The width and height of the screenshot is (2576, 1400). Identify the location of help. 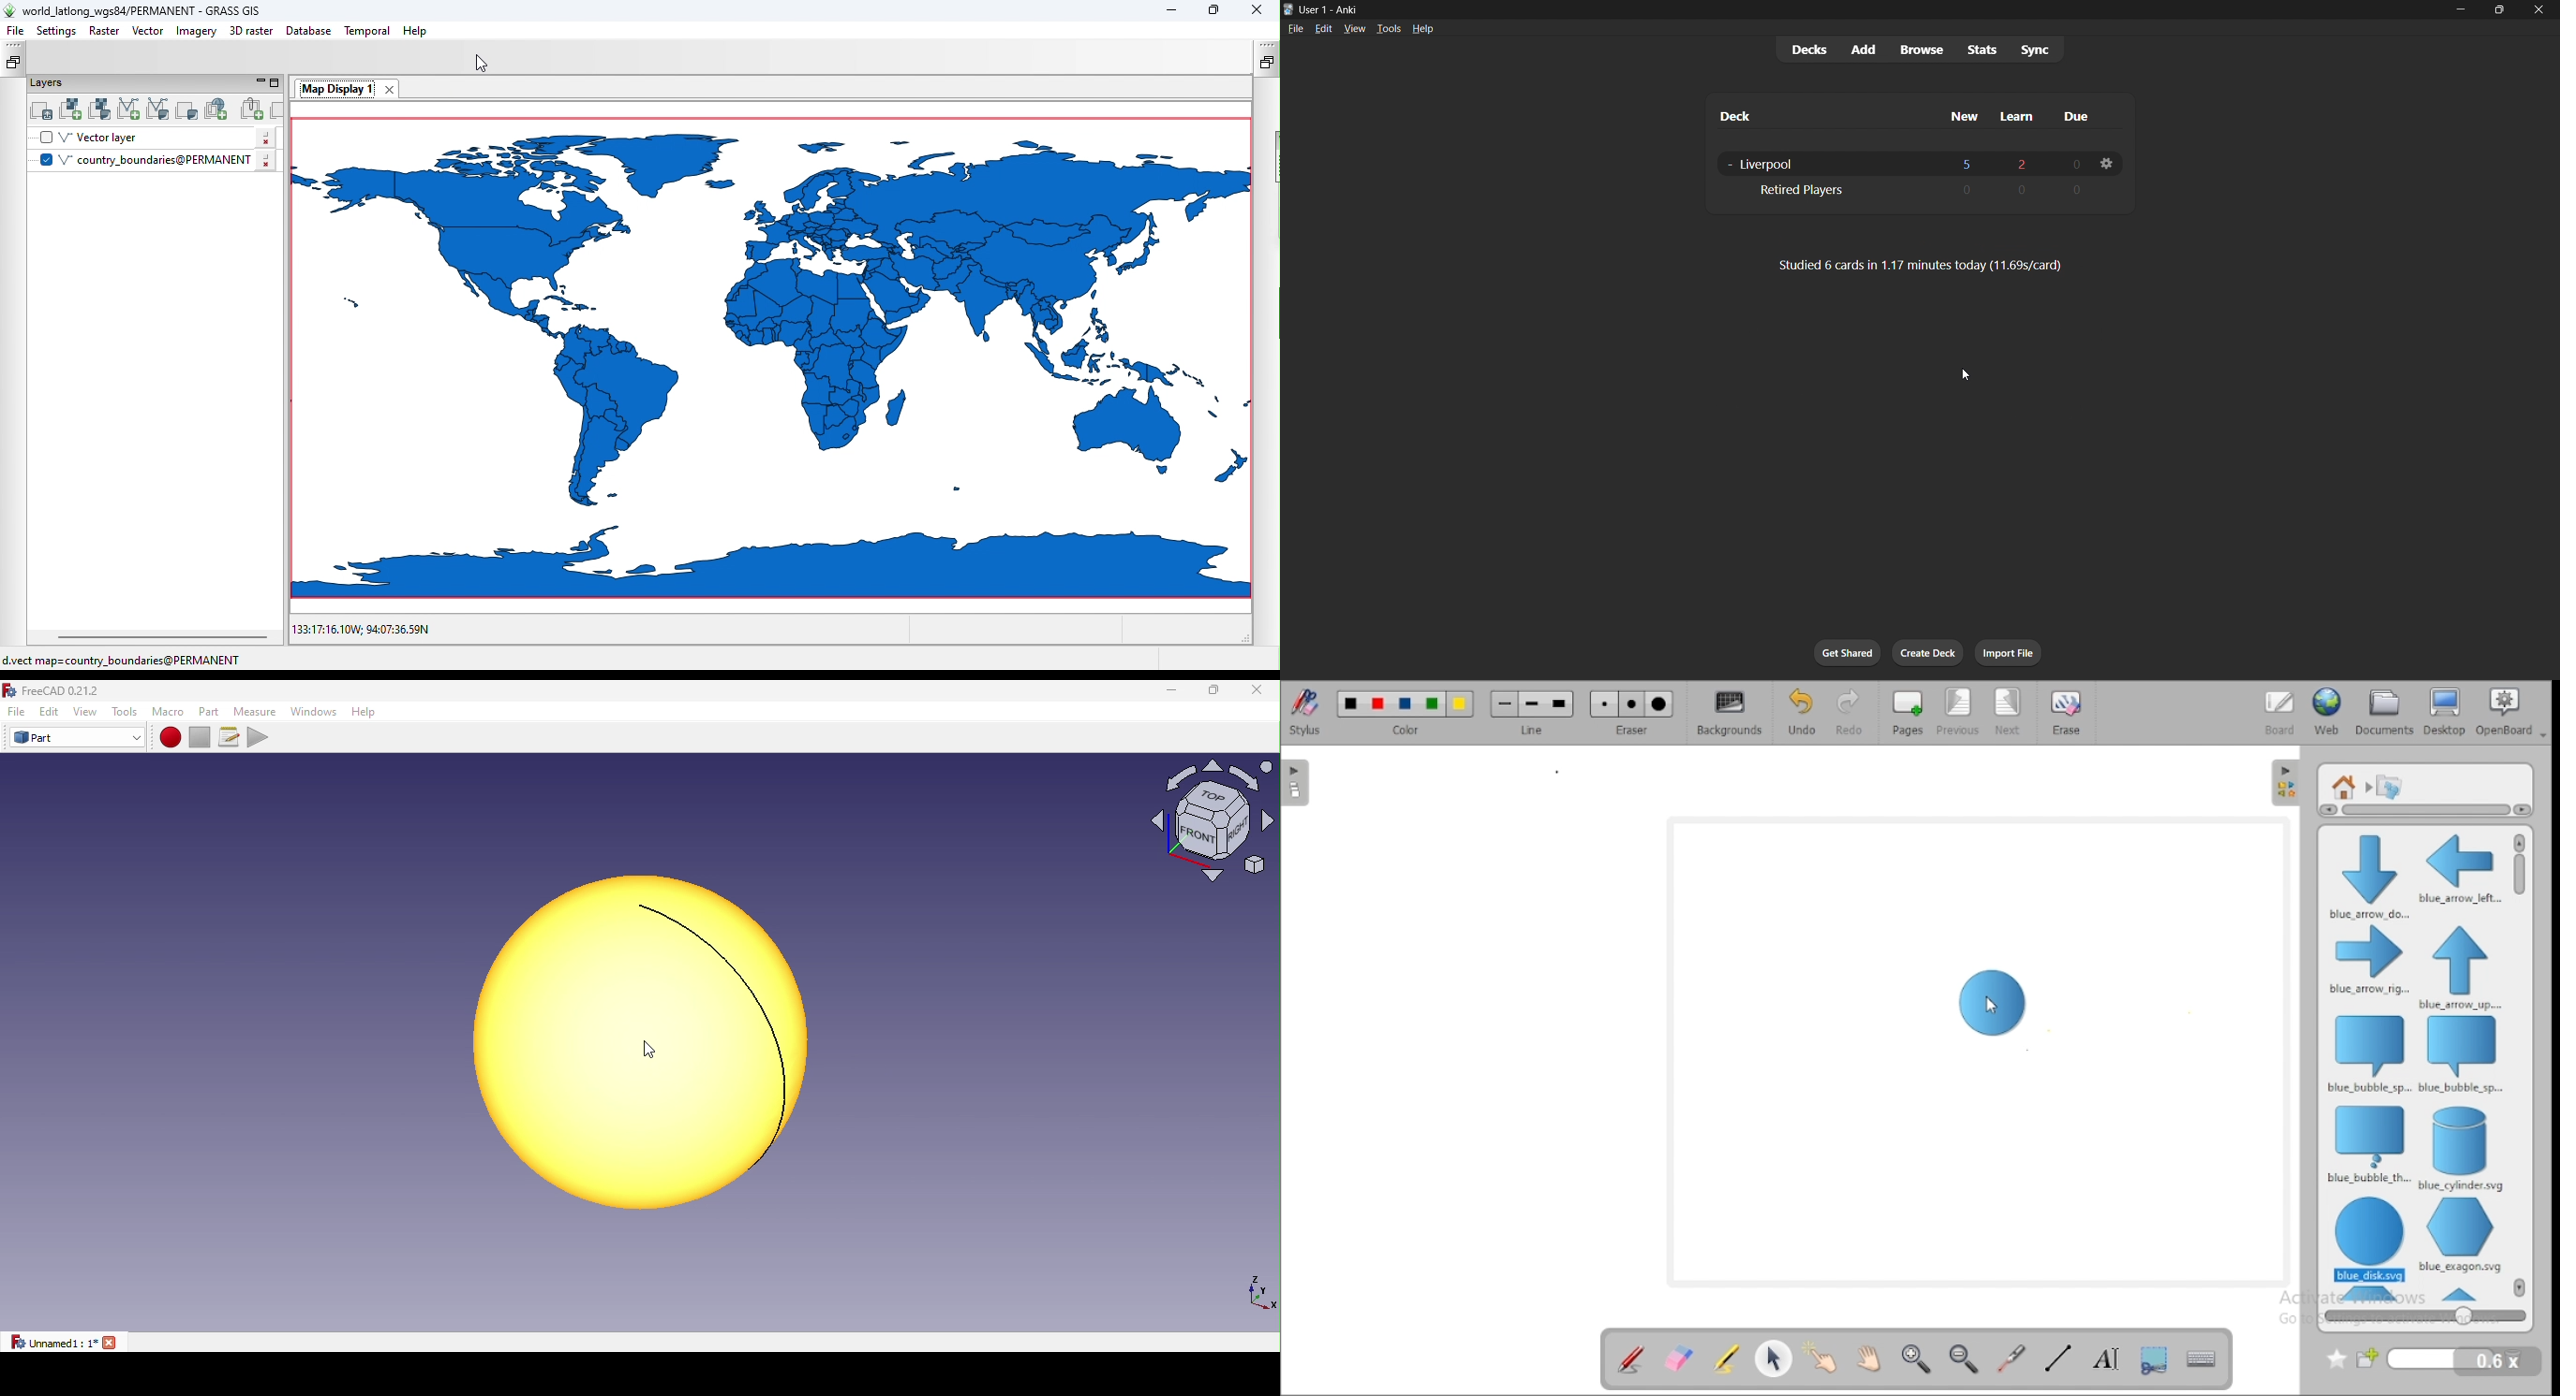
(1428, 29).